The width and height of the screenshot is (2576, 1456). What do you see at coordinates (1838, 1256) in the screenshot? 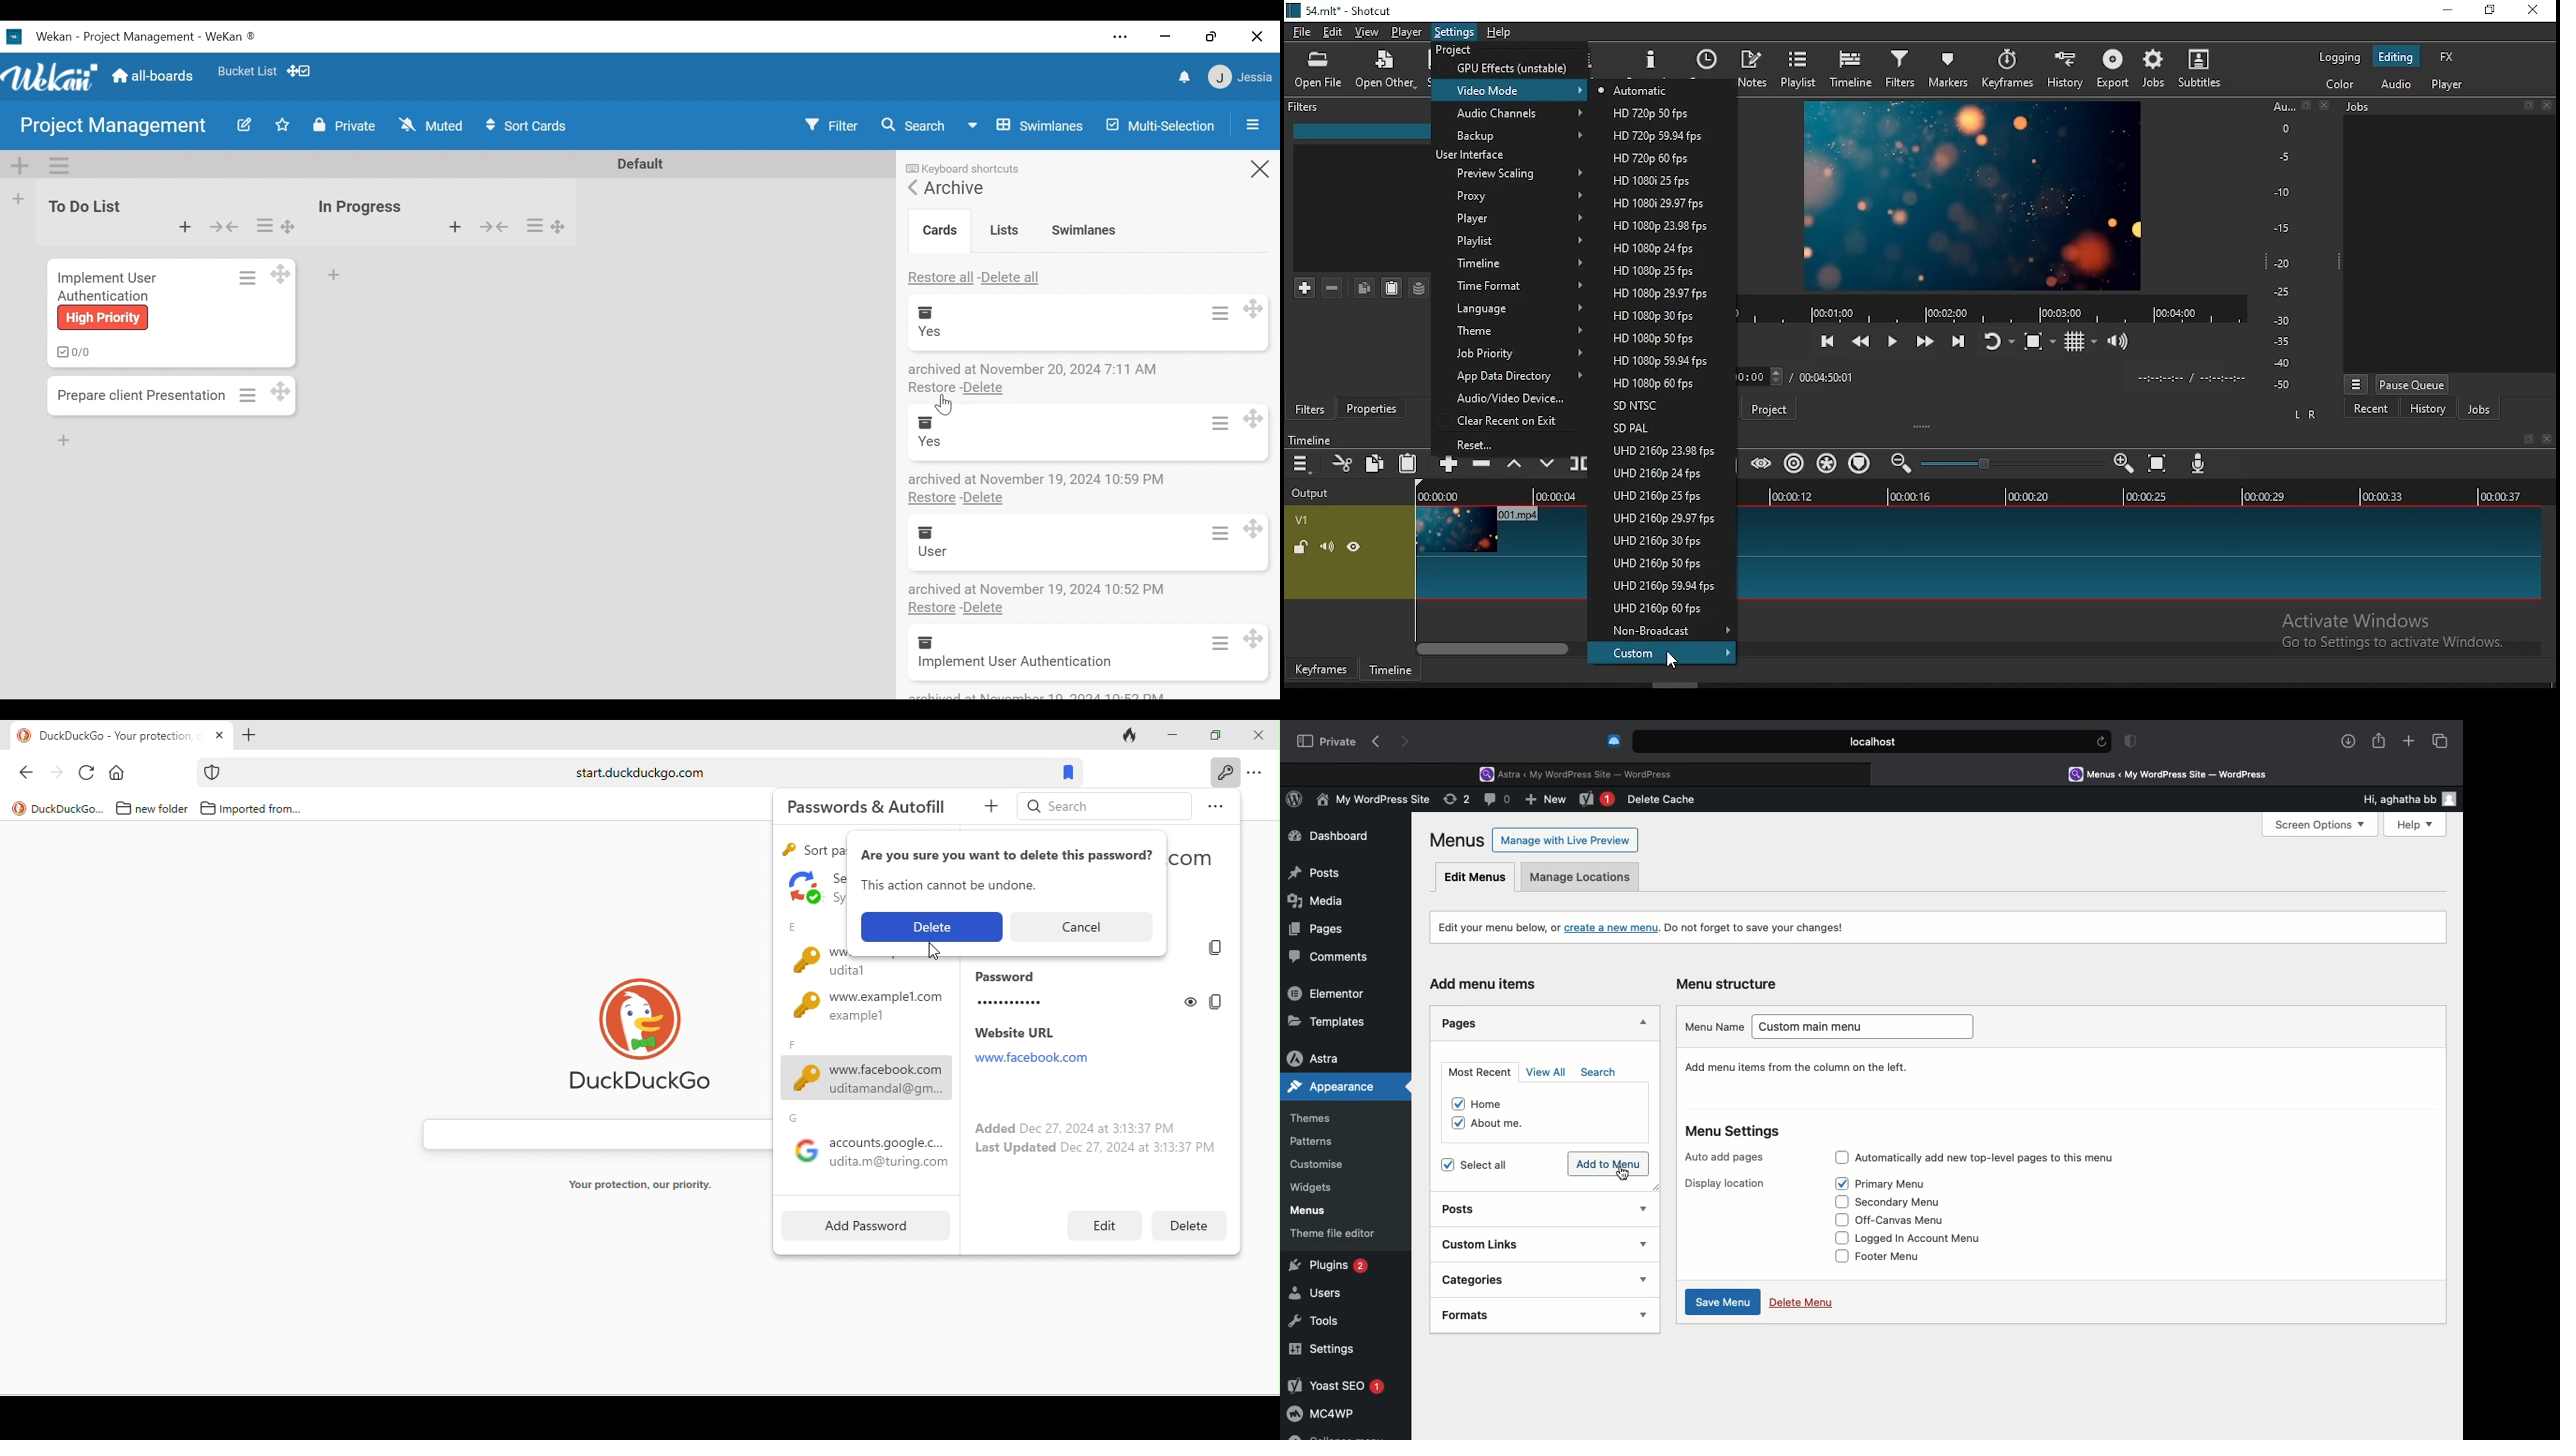
I see `Check box` at bounding box center [1838, 1256].